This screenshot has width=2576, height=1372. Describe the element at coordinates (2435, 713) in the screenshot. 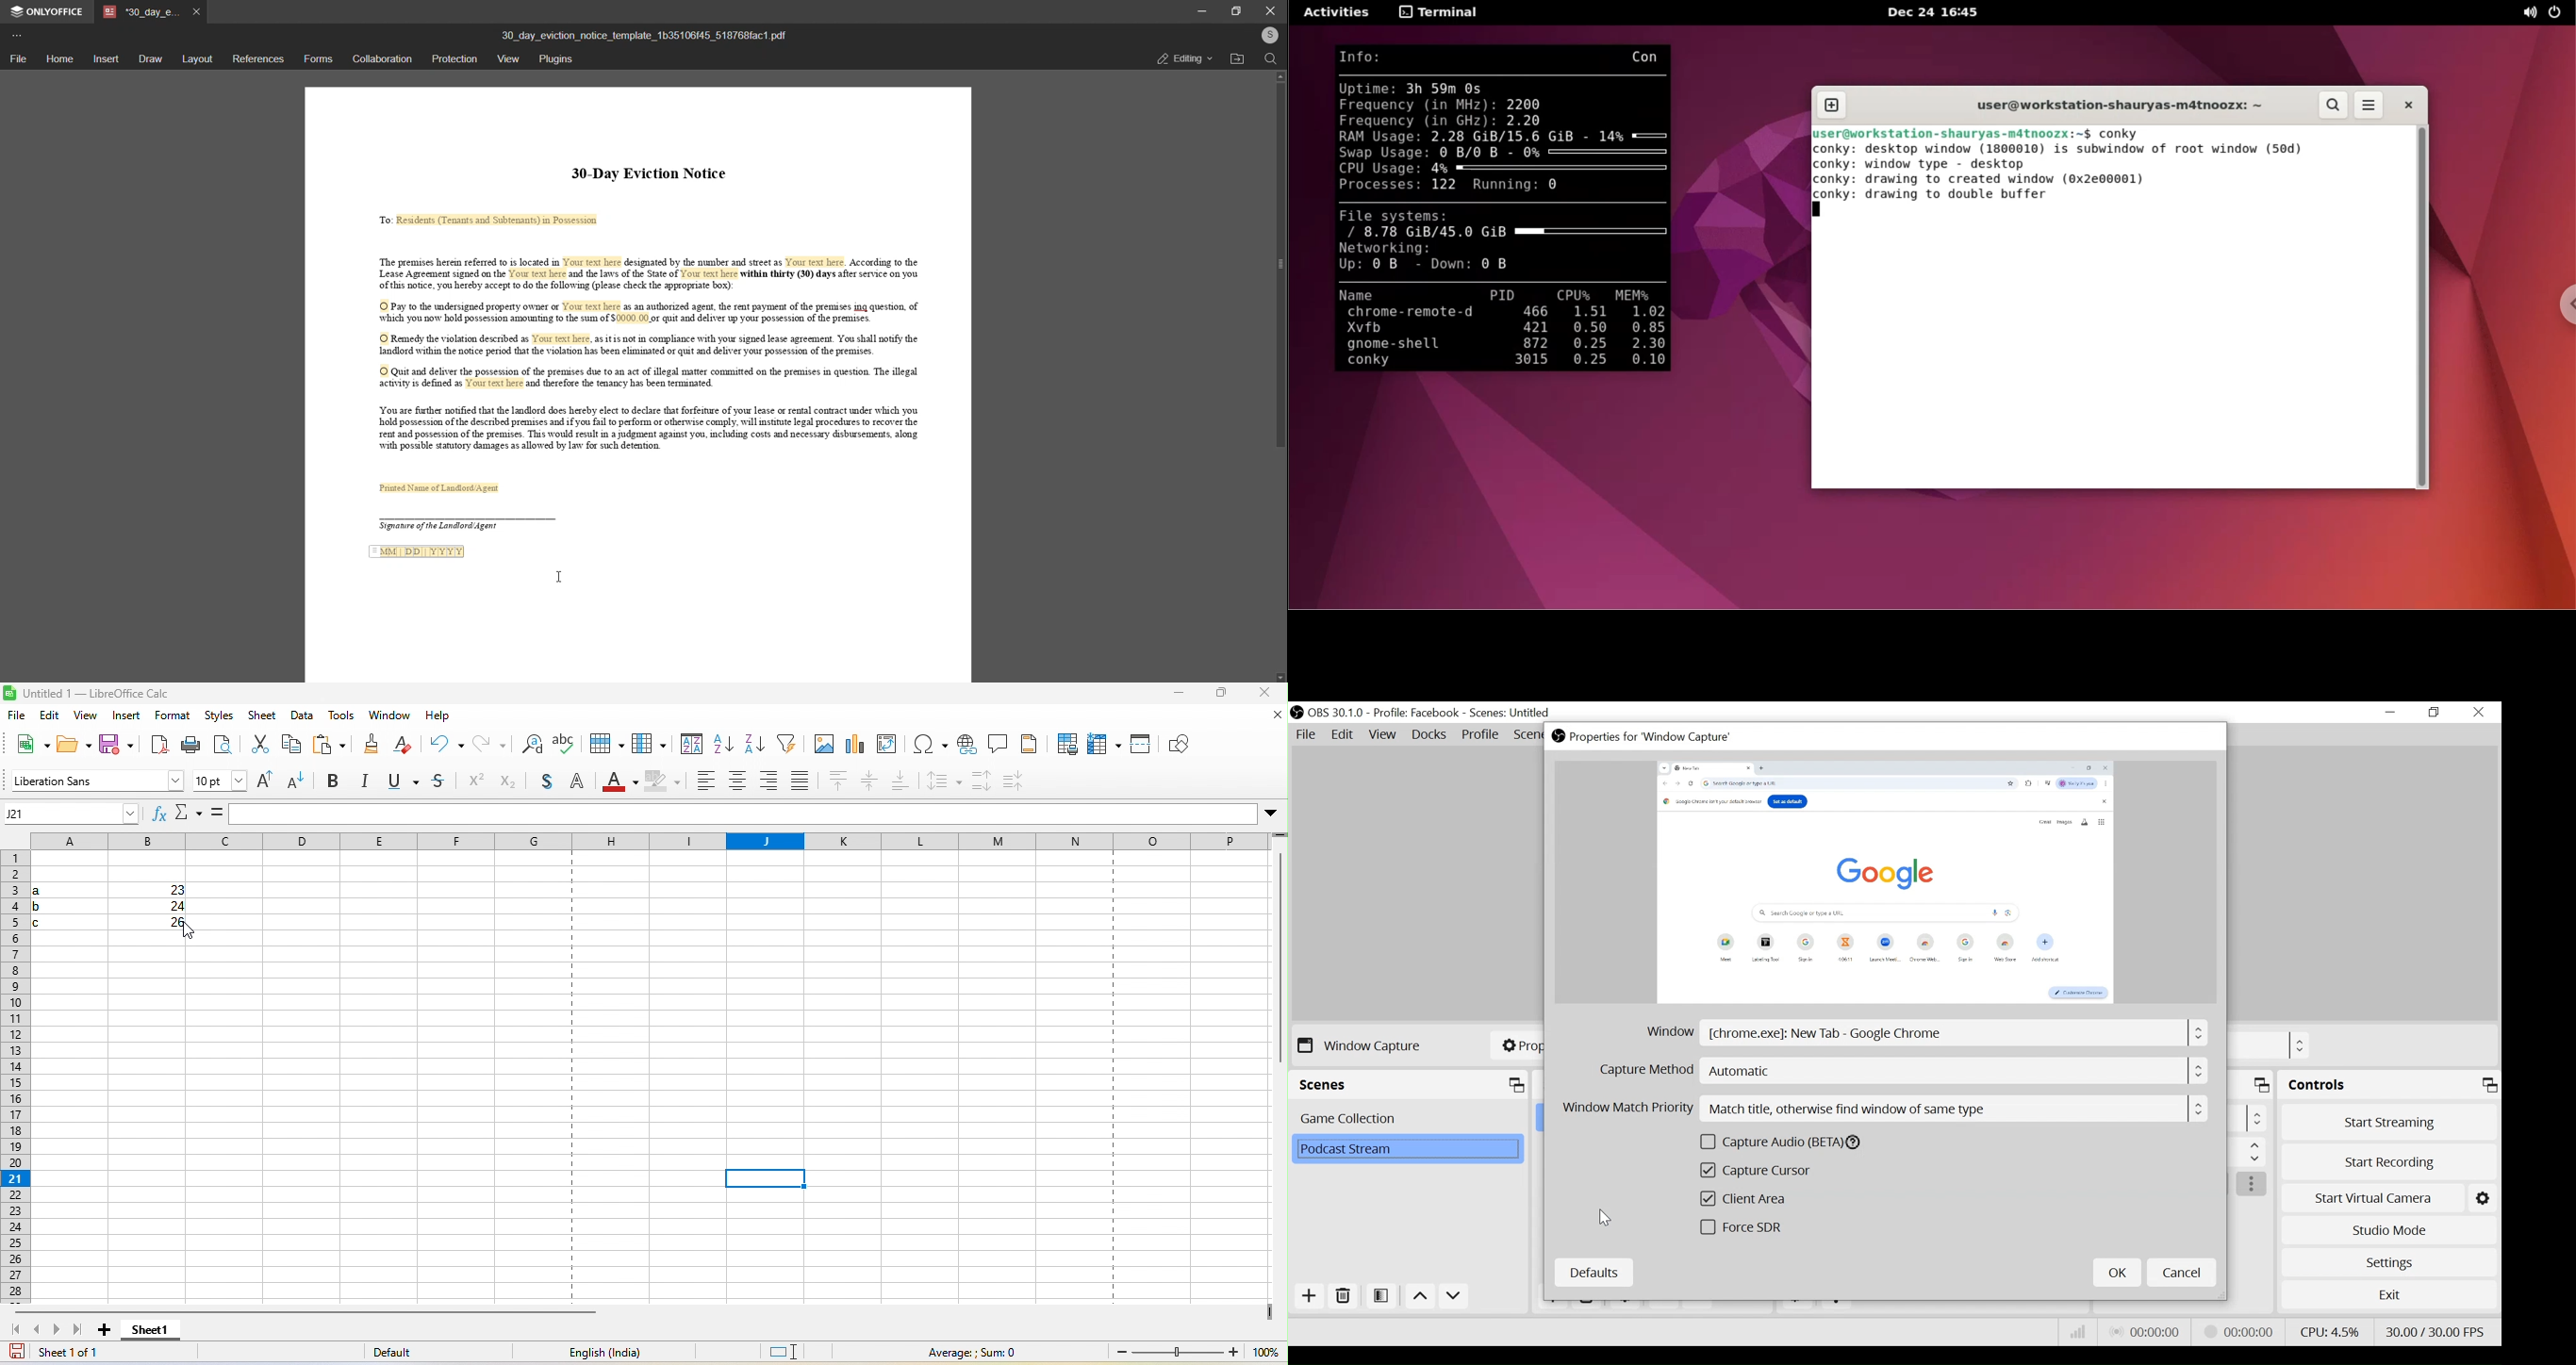

I see `Restore` at that location.